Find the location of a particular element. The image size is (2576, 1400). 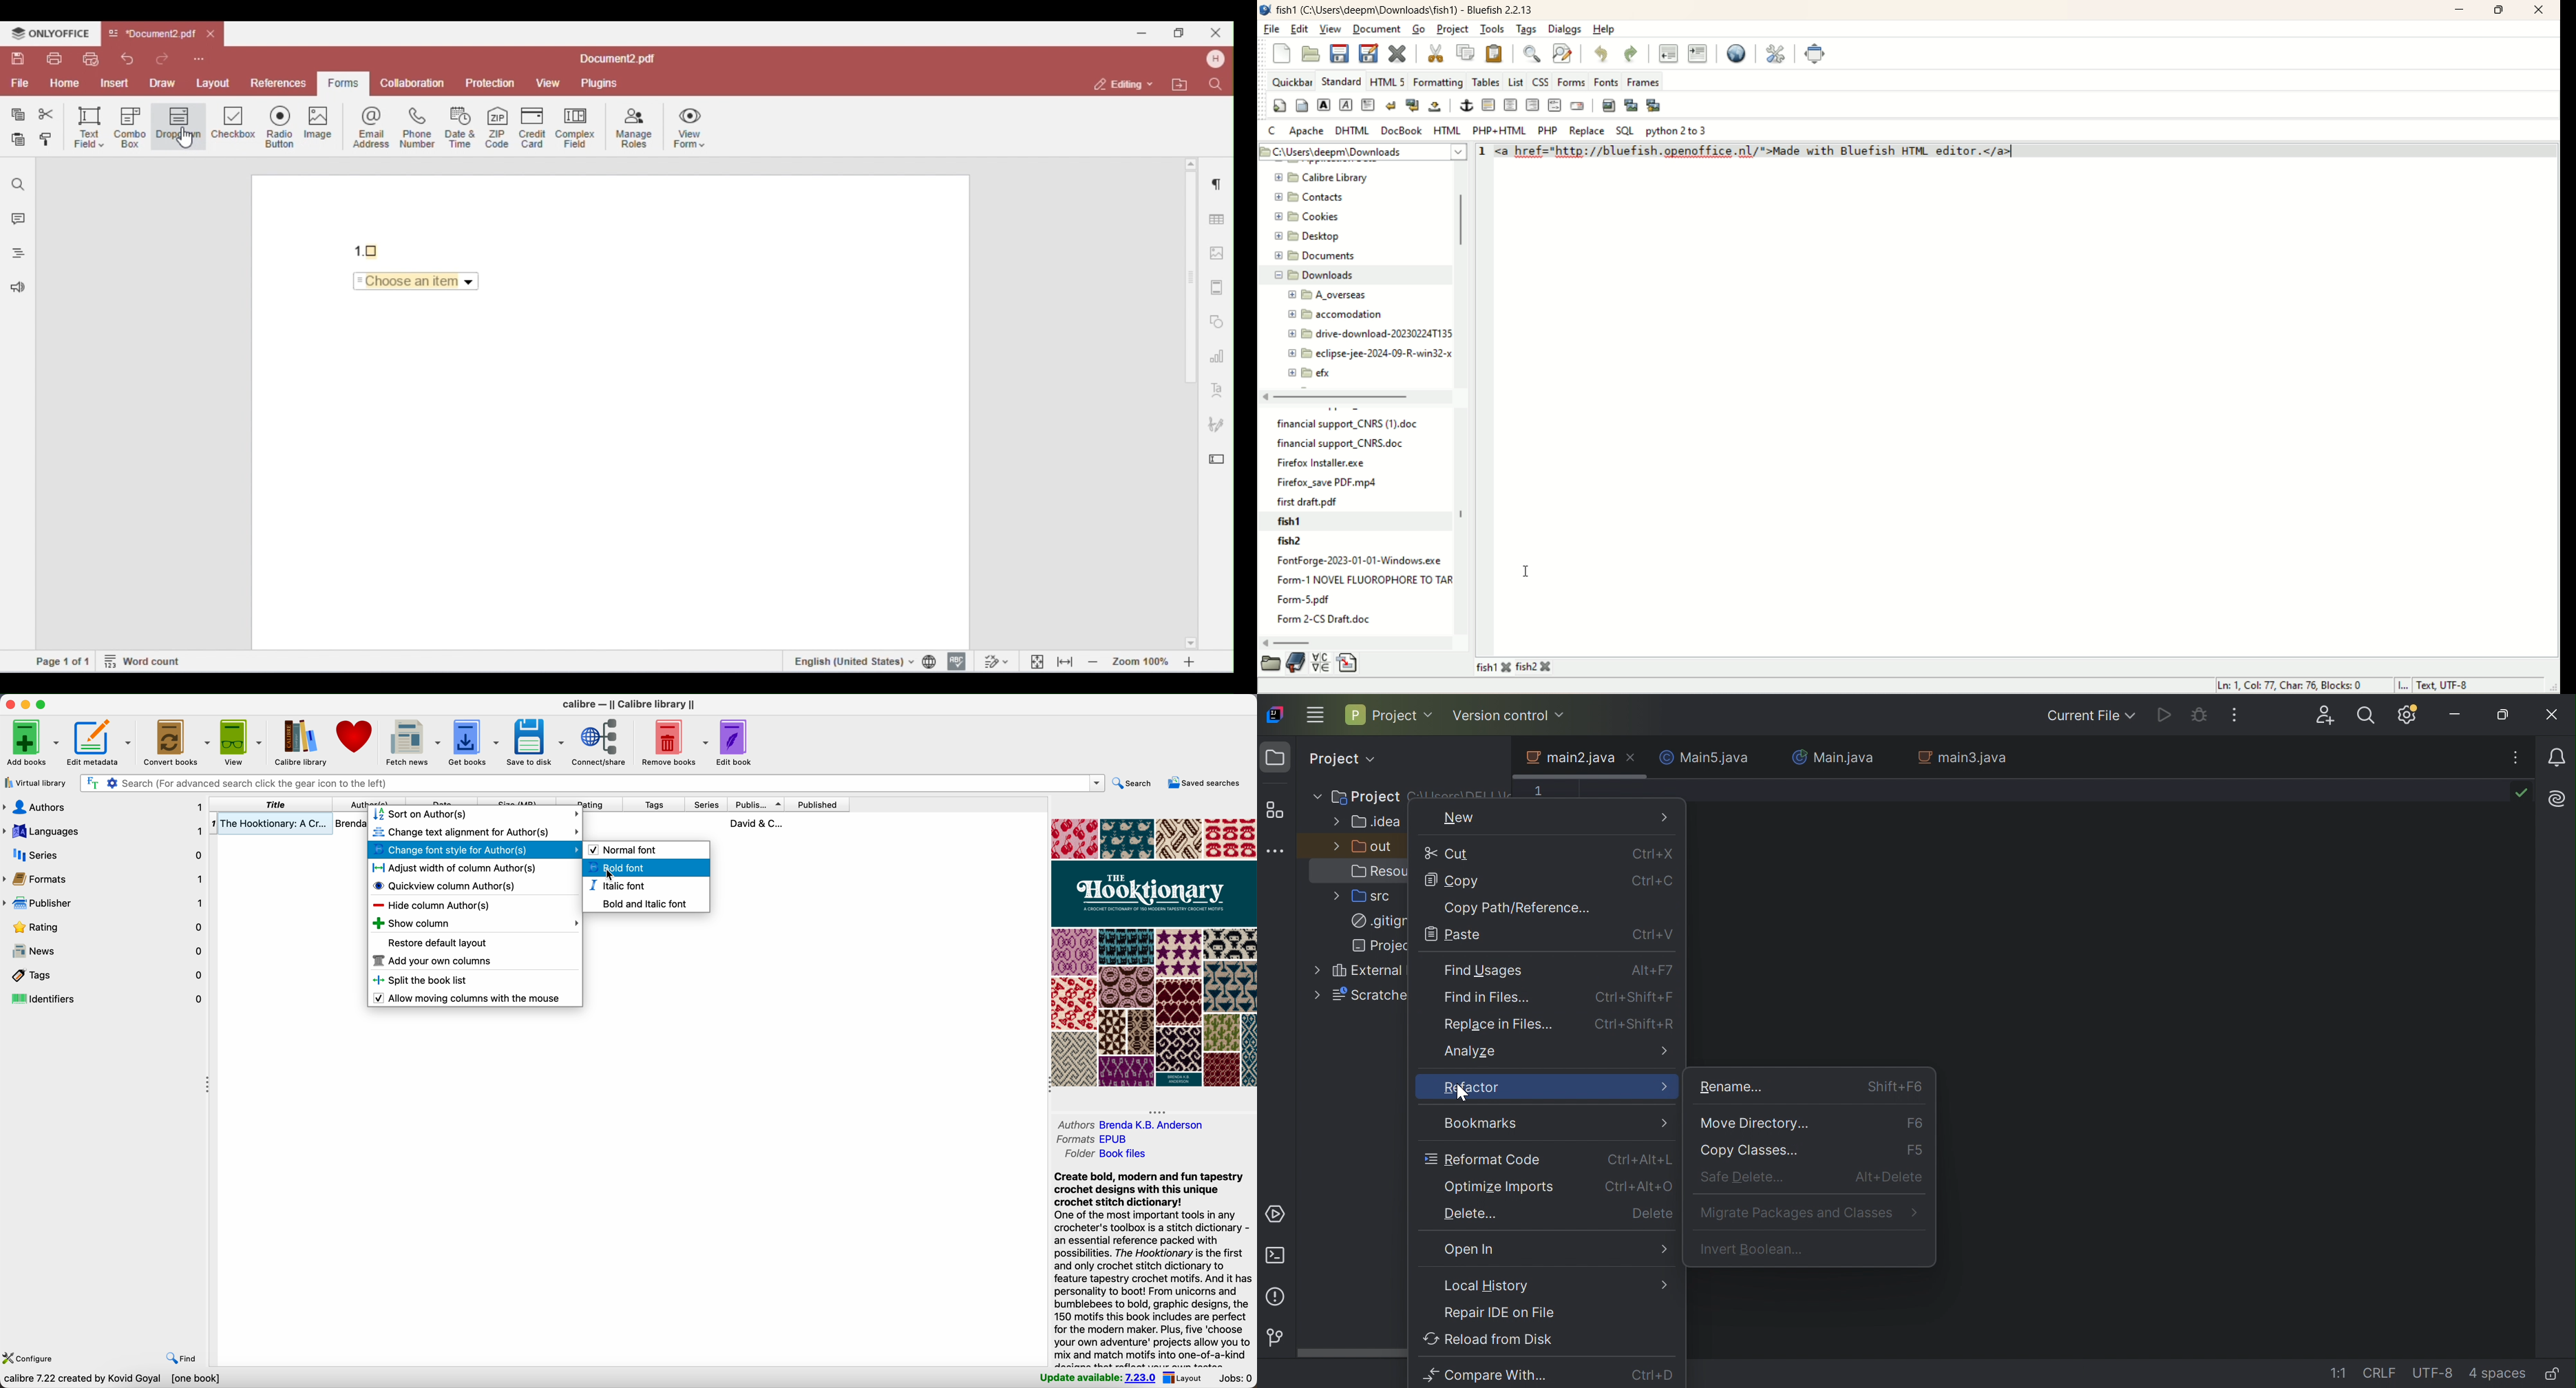

split the book list is located at coordinates (426, 980).